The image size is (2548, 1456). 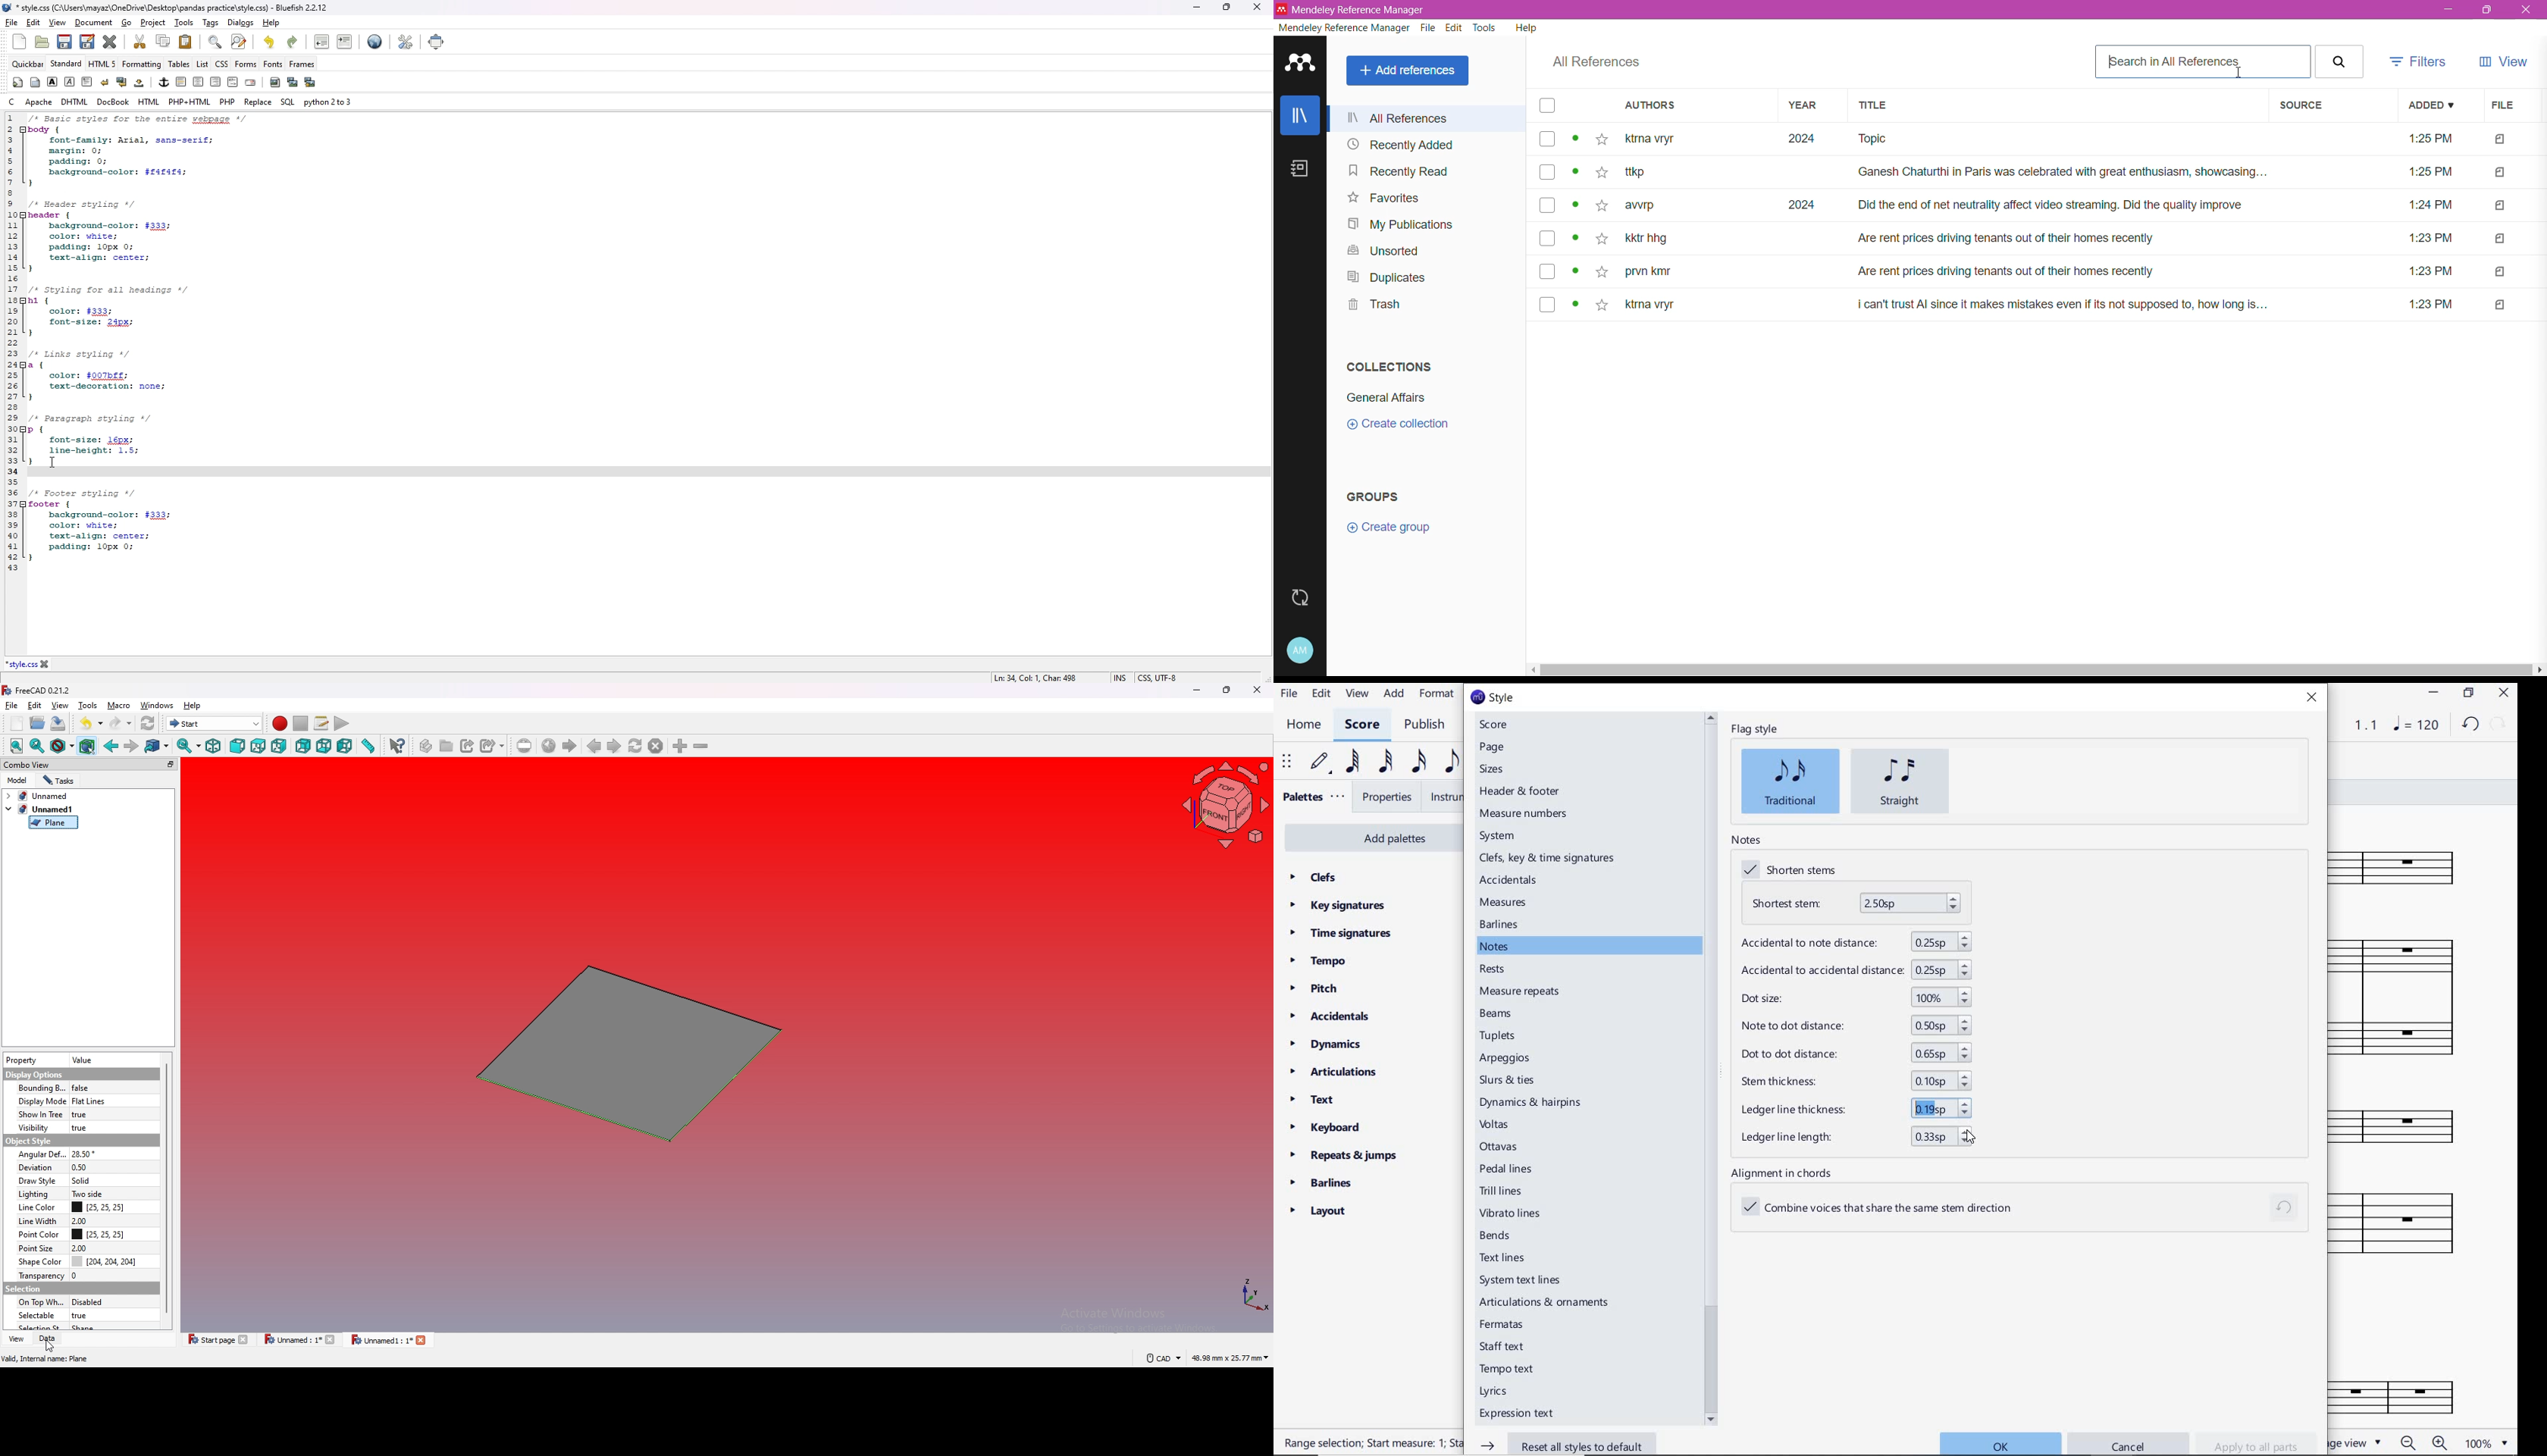 I want to click on docbook, so click(x=115, y=101).